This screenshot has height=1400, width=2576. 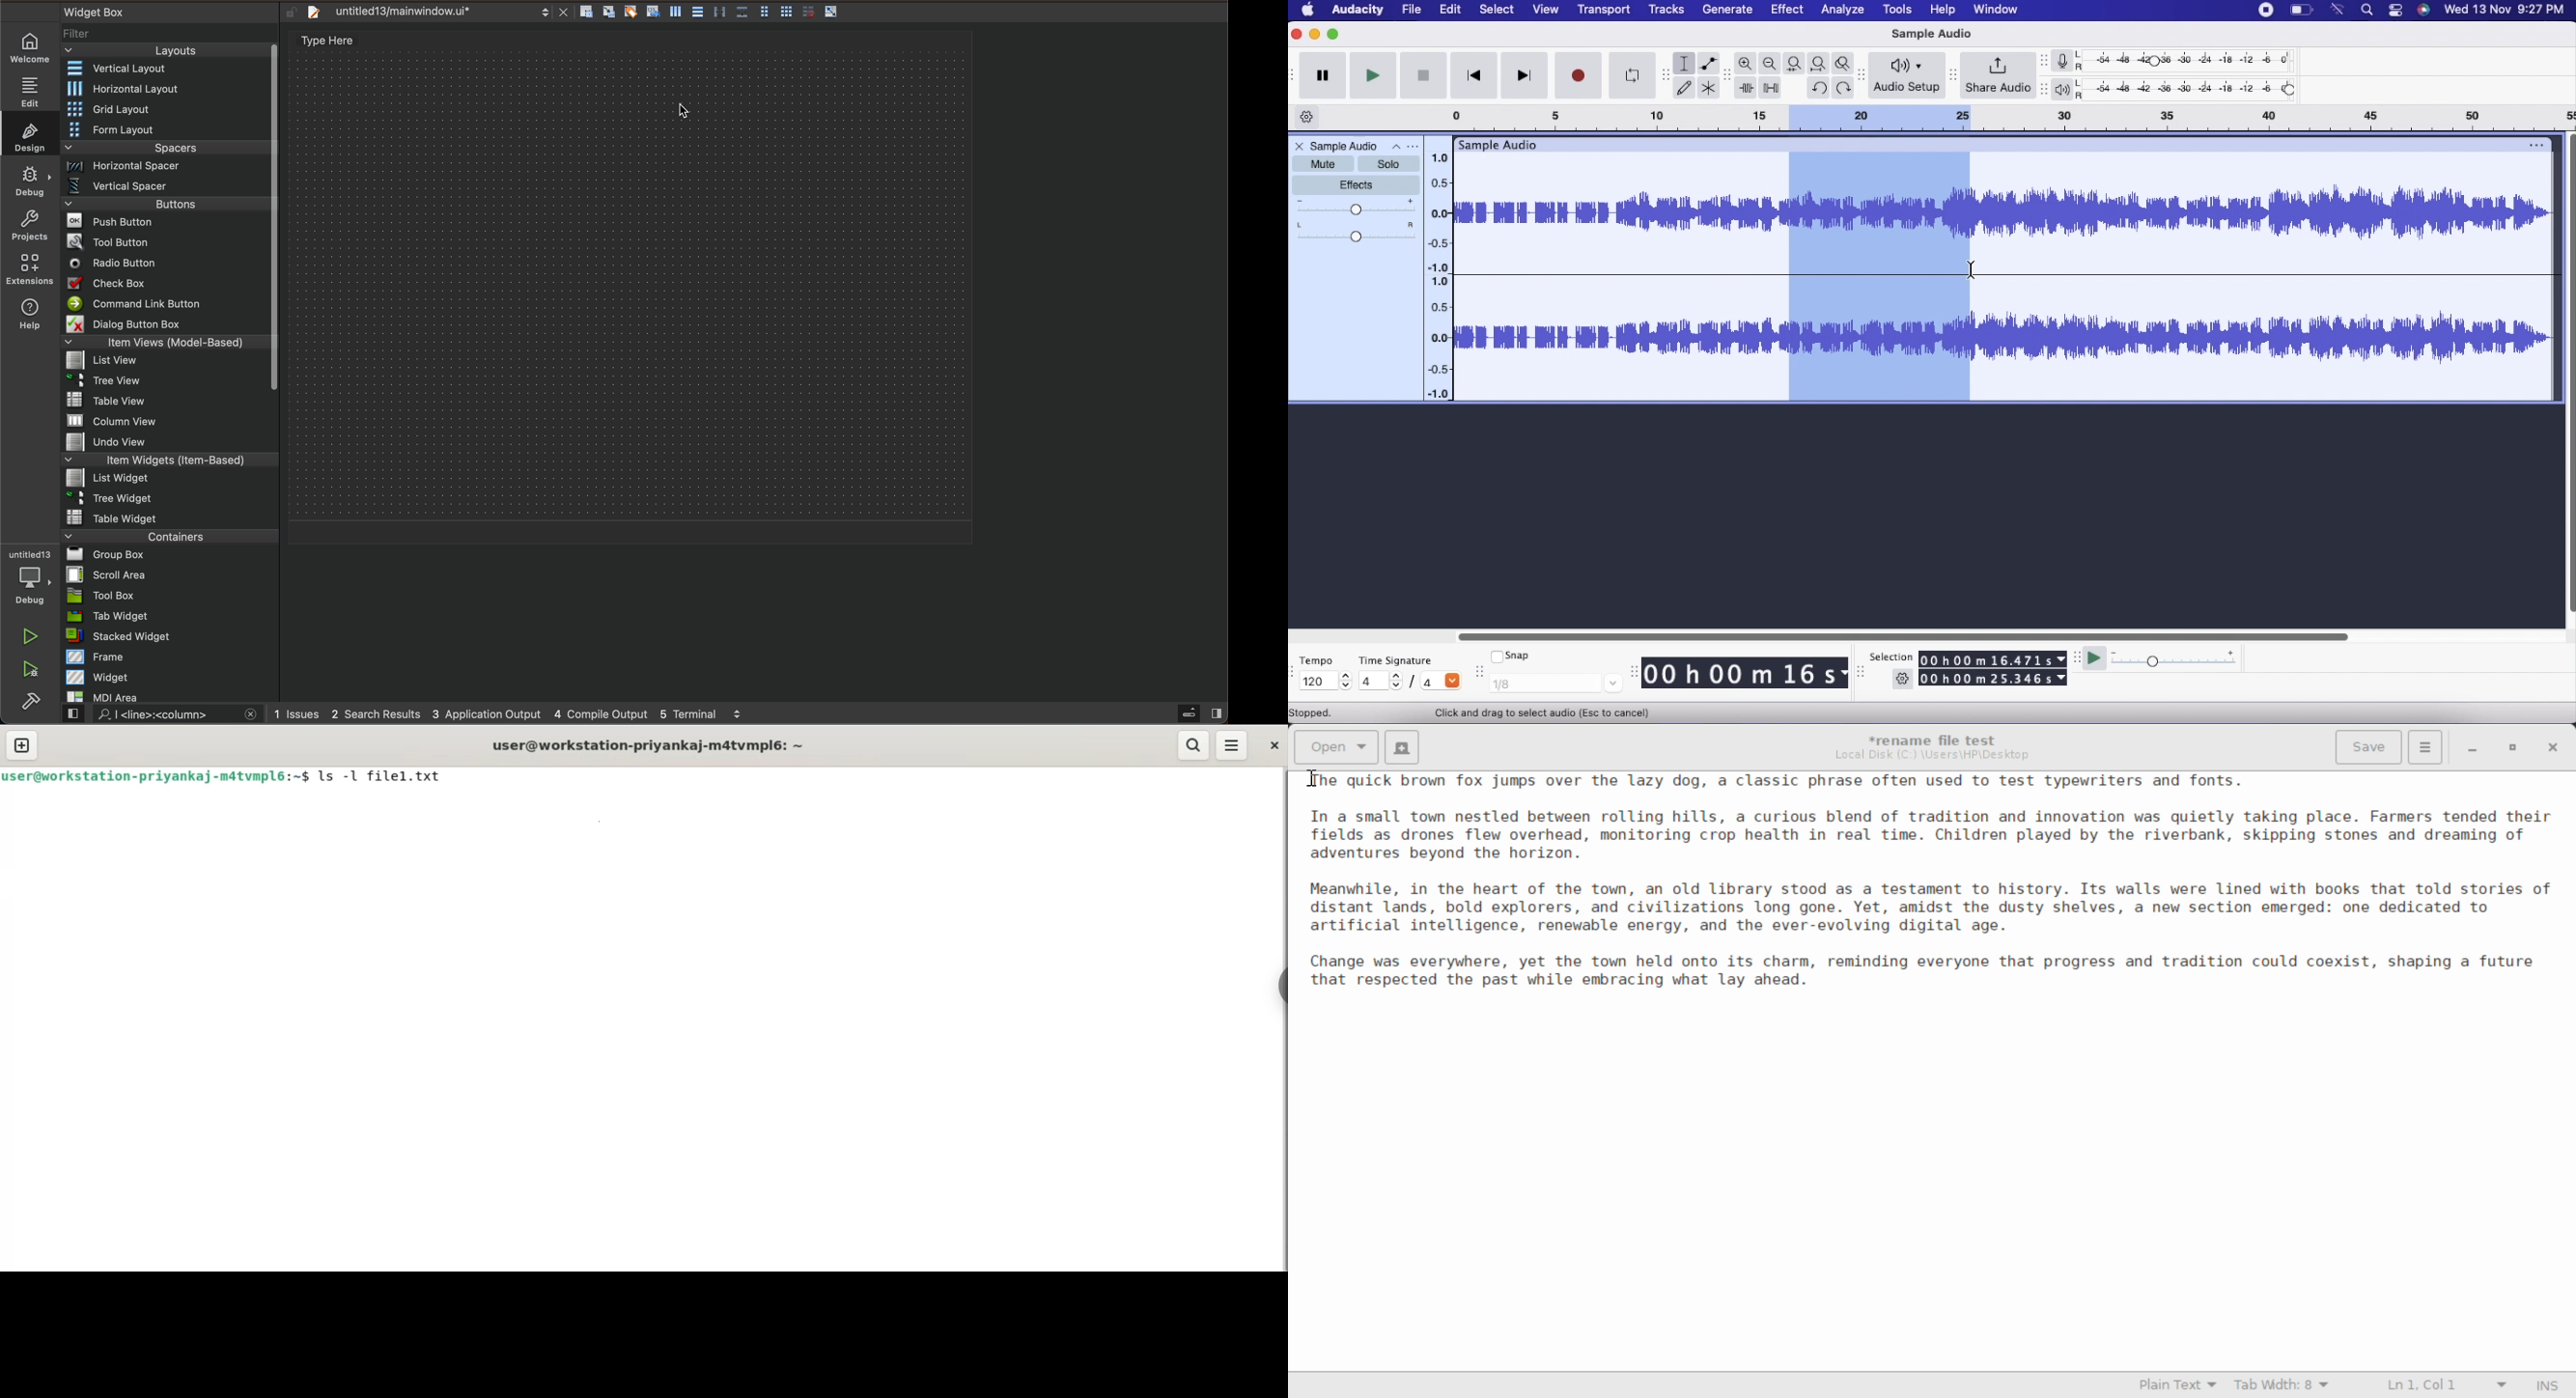 I want to click on Stopped, so click(x=1311, y=713).